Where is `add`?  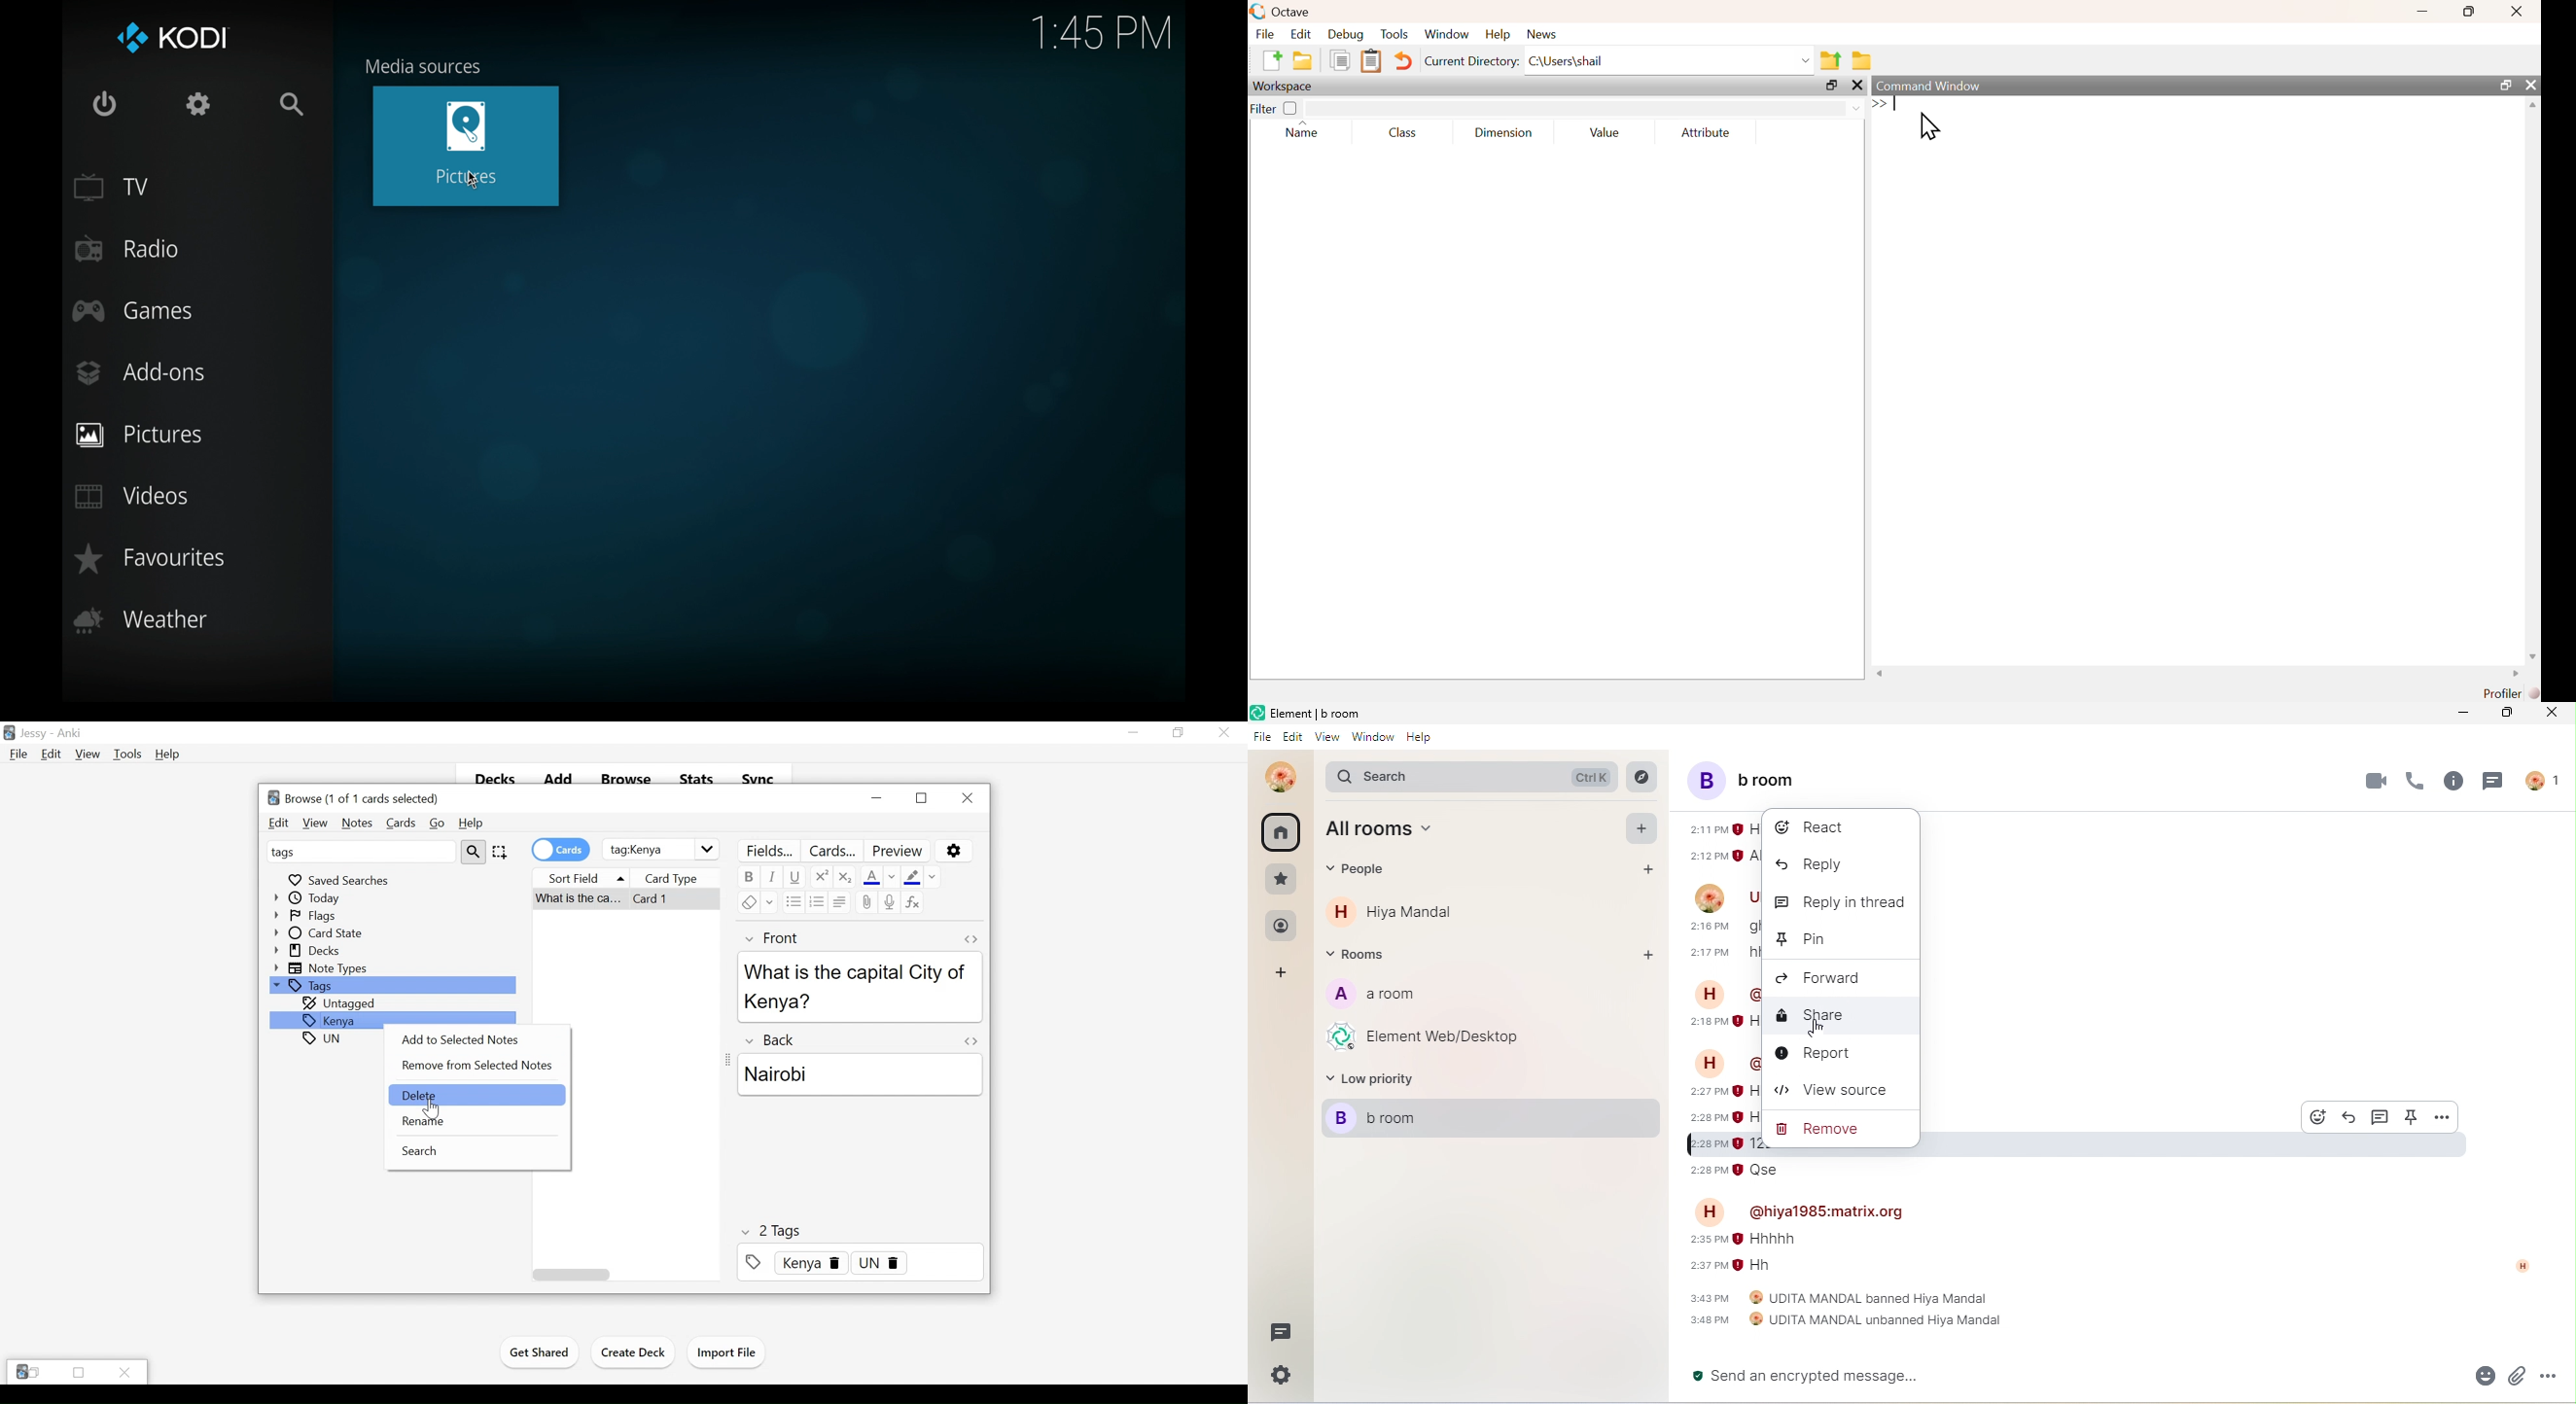
add is located at coordinates (1284, 974).